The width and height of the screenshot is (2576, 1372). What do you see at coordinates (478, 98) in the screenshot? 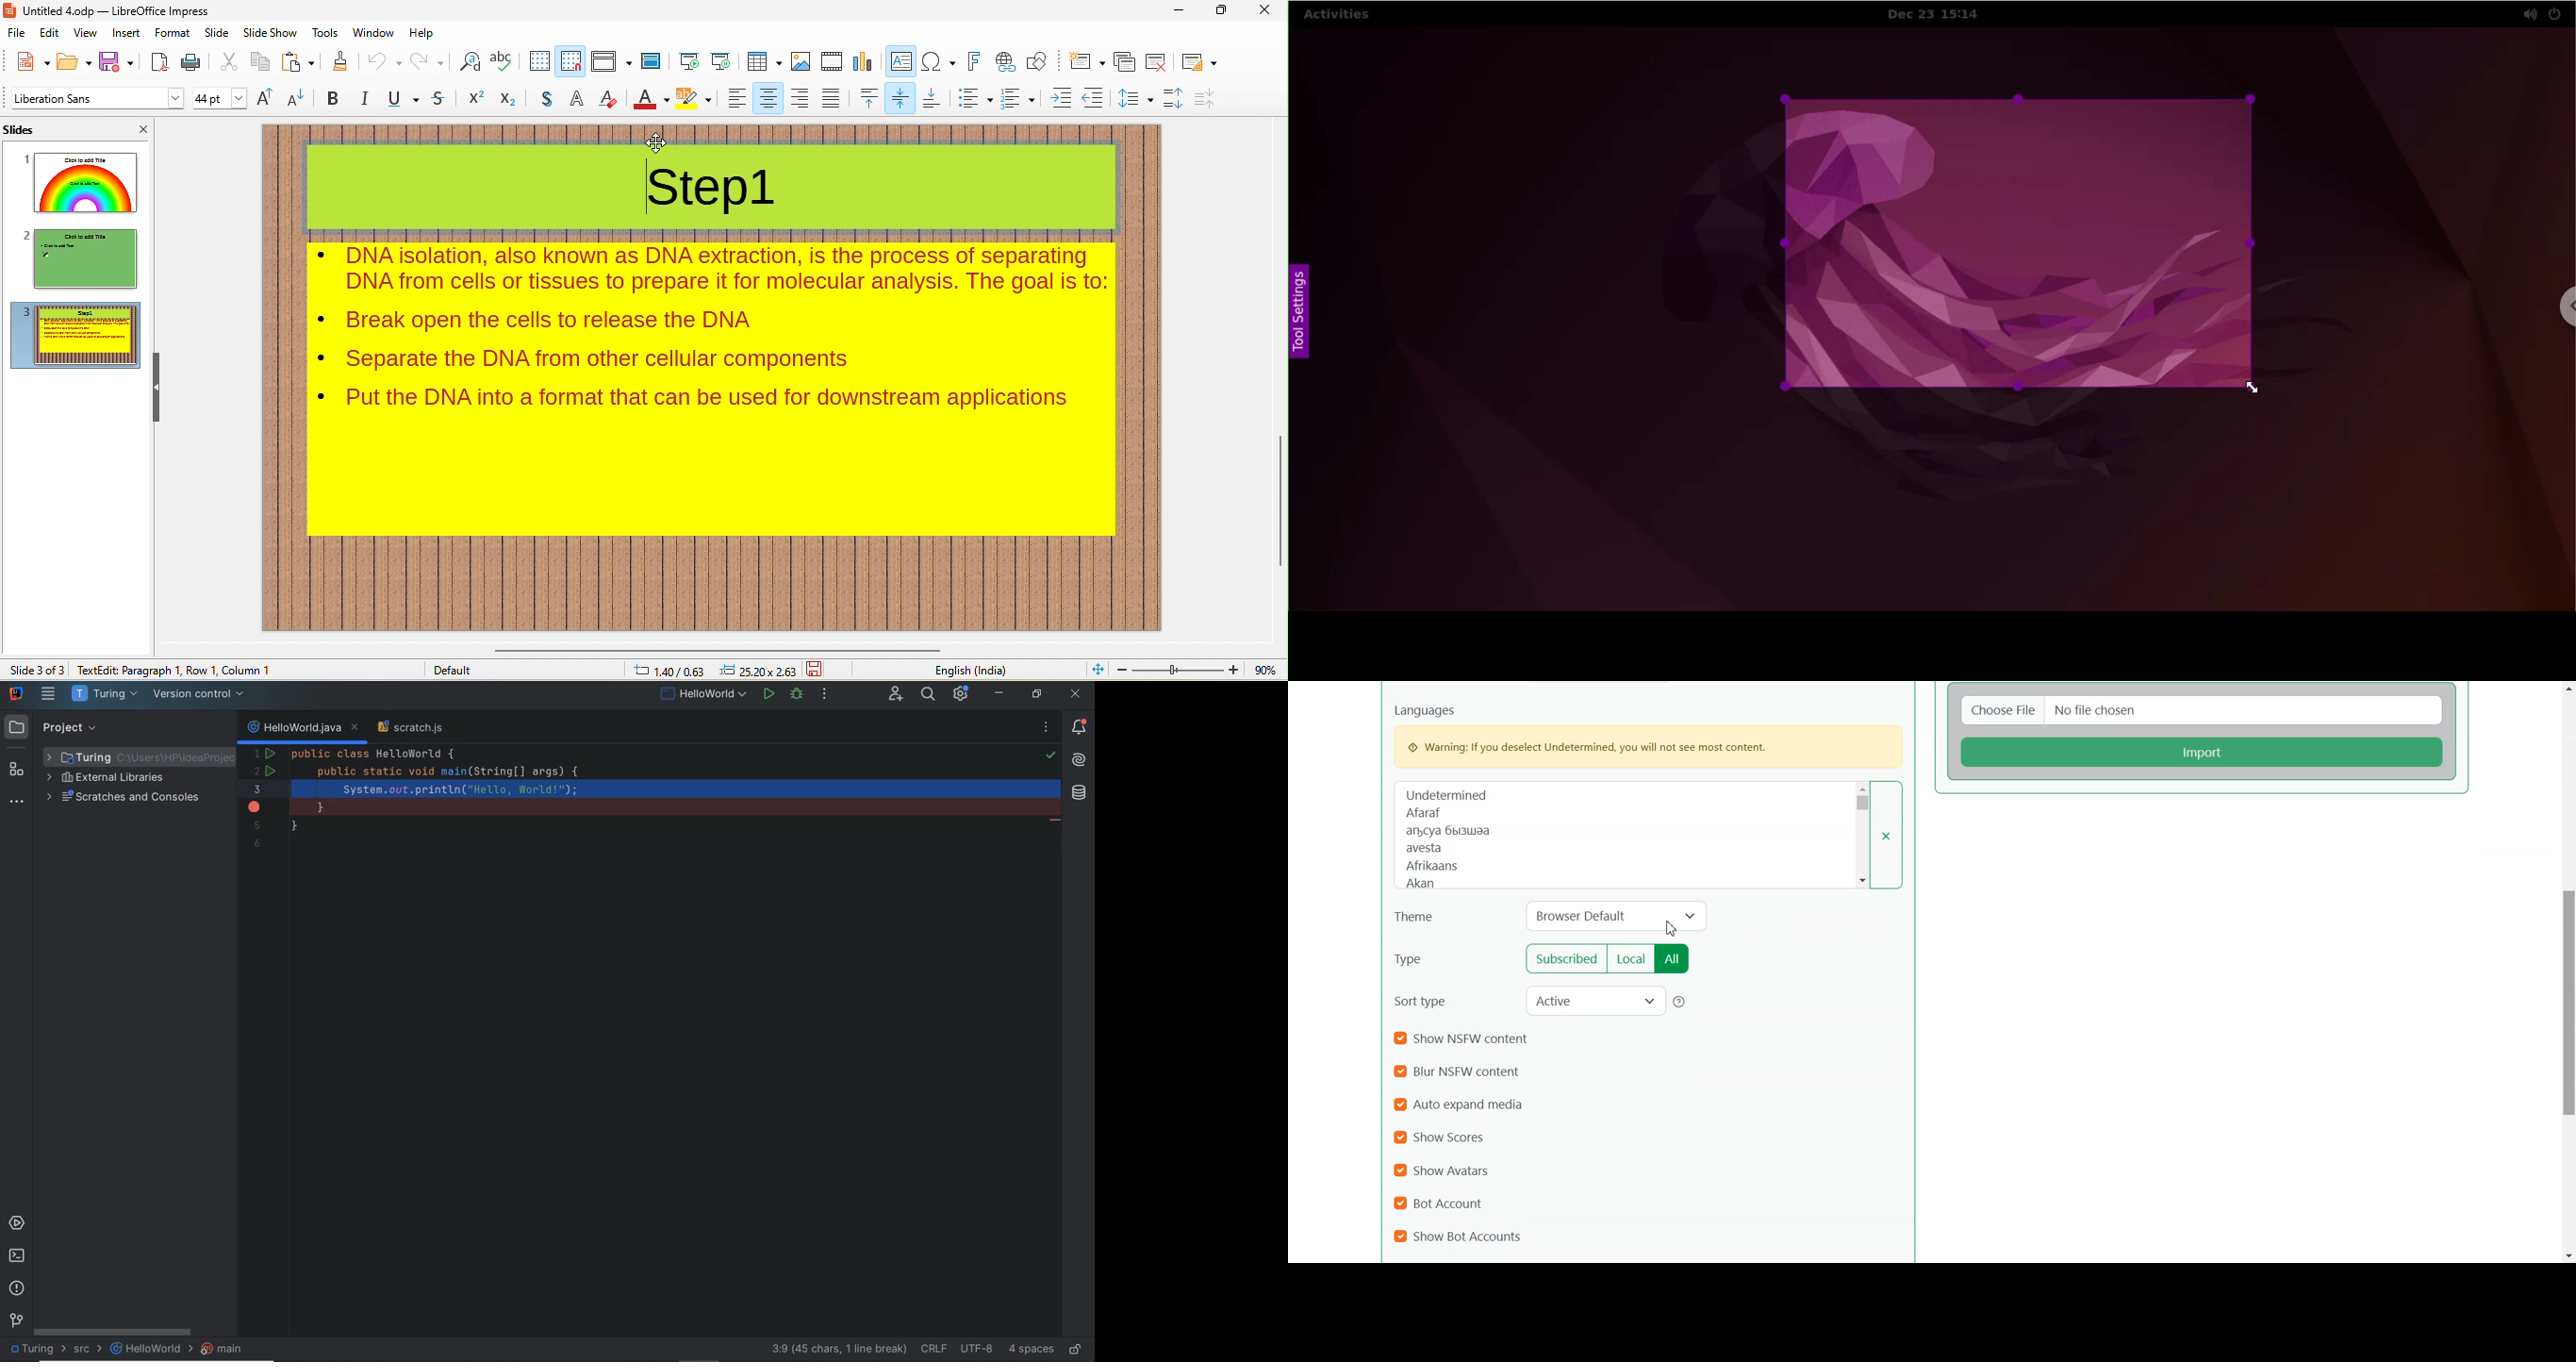
I see `superscript` at bounding box center [478, 98].